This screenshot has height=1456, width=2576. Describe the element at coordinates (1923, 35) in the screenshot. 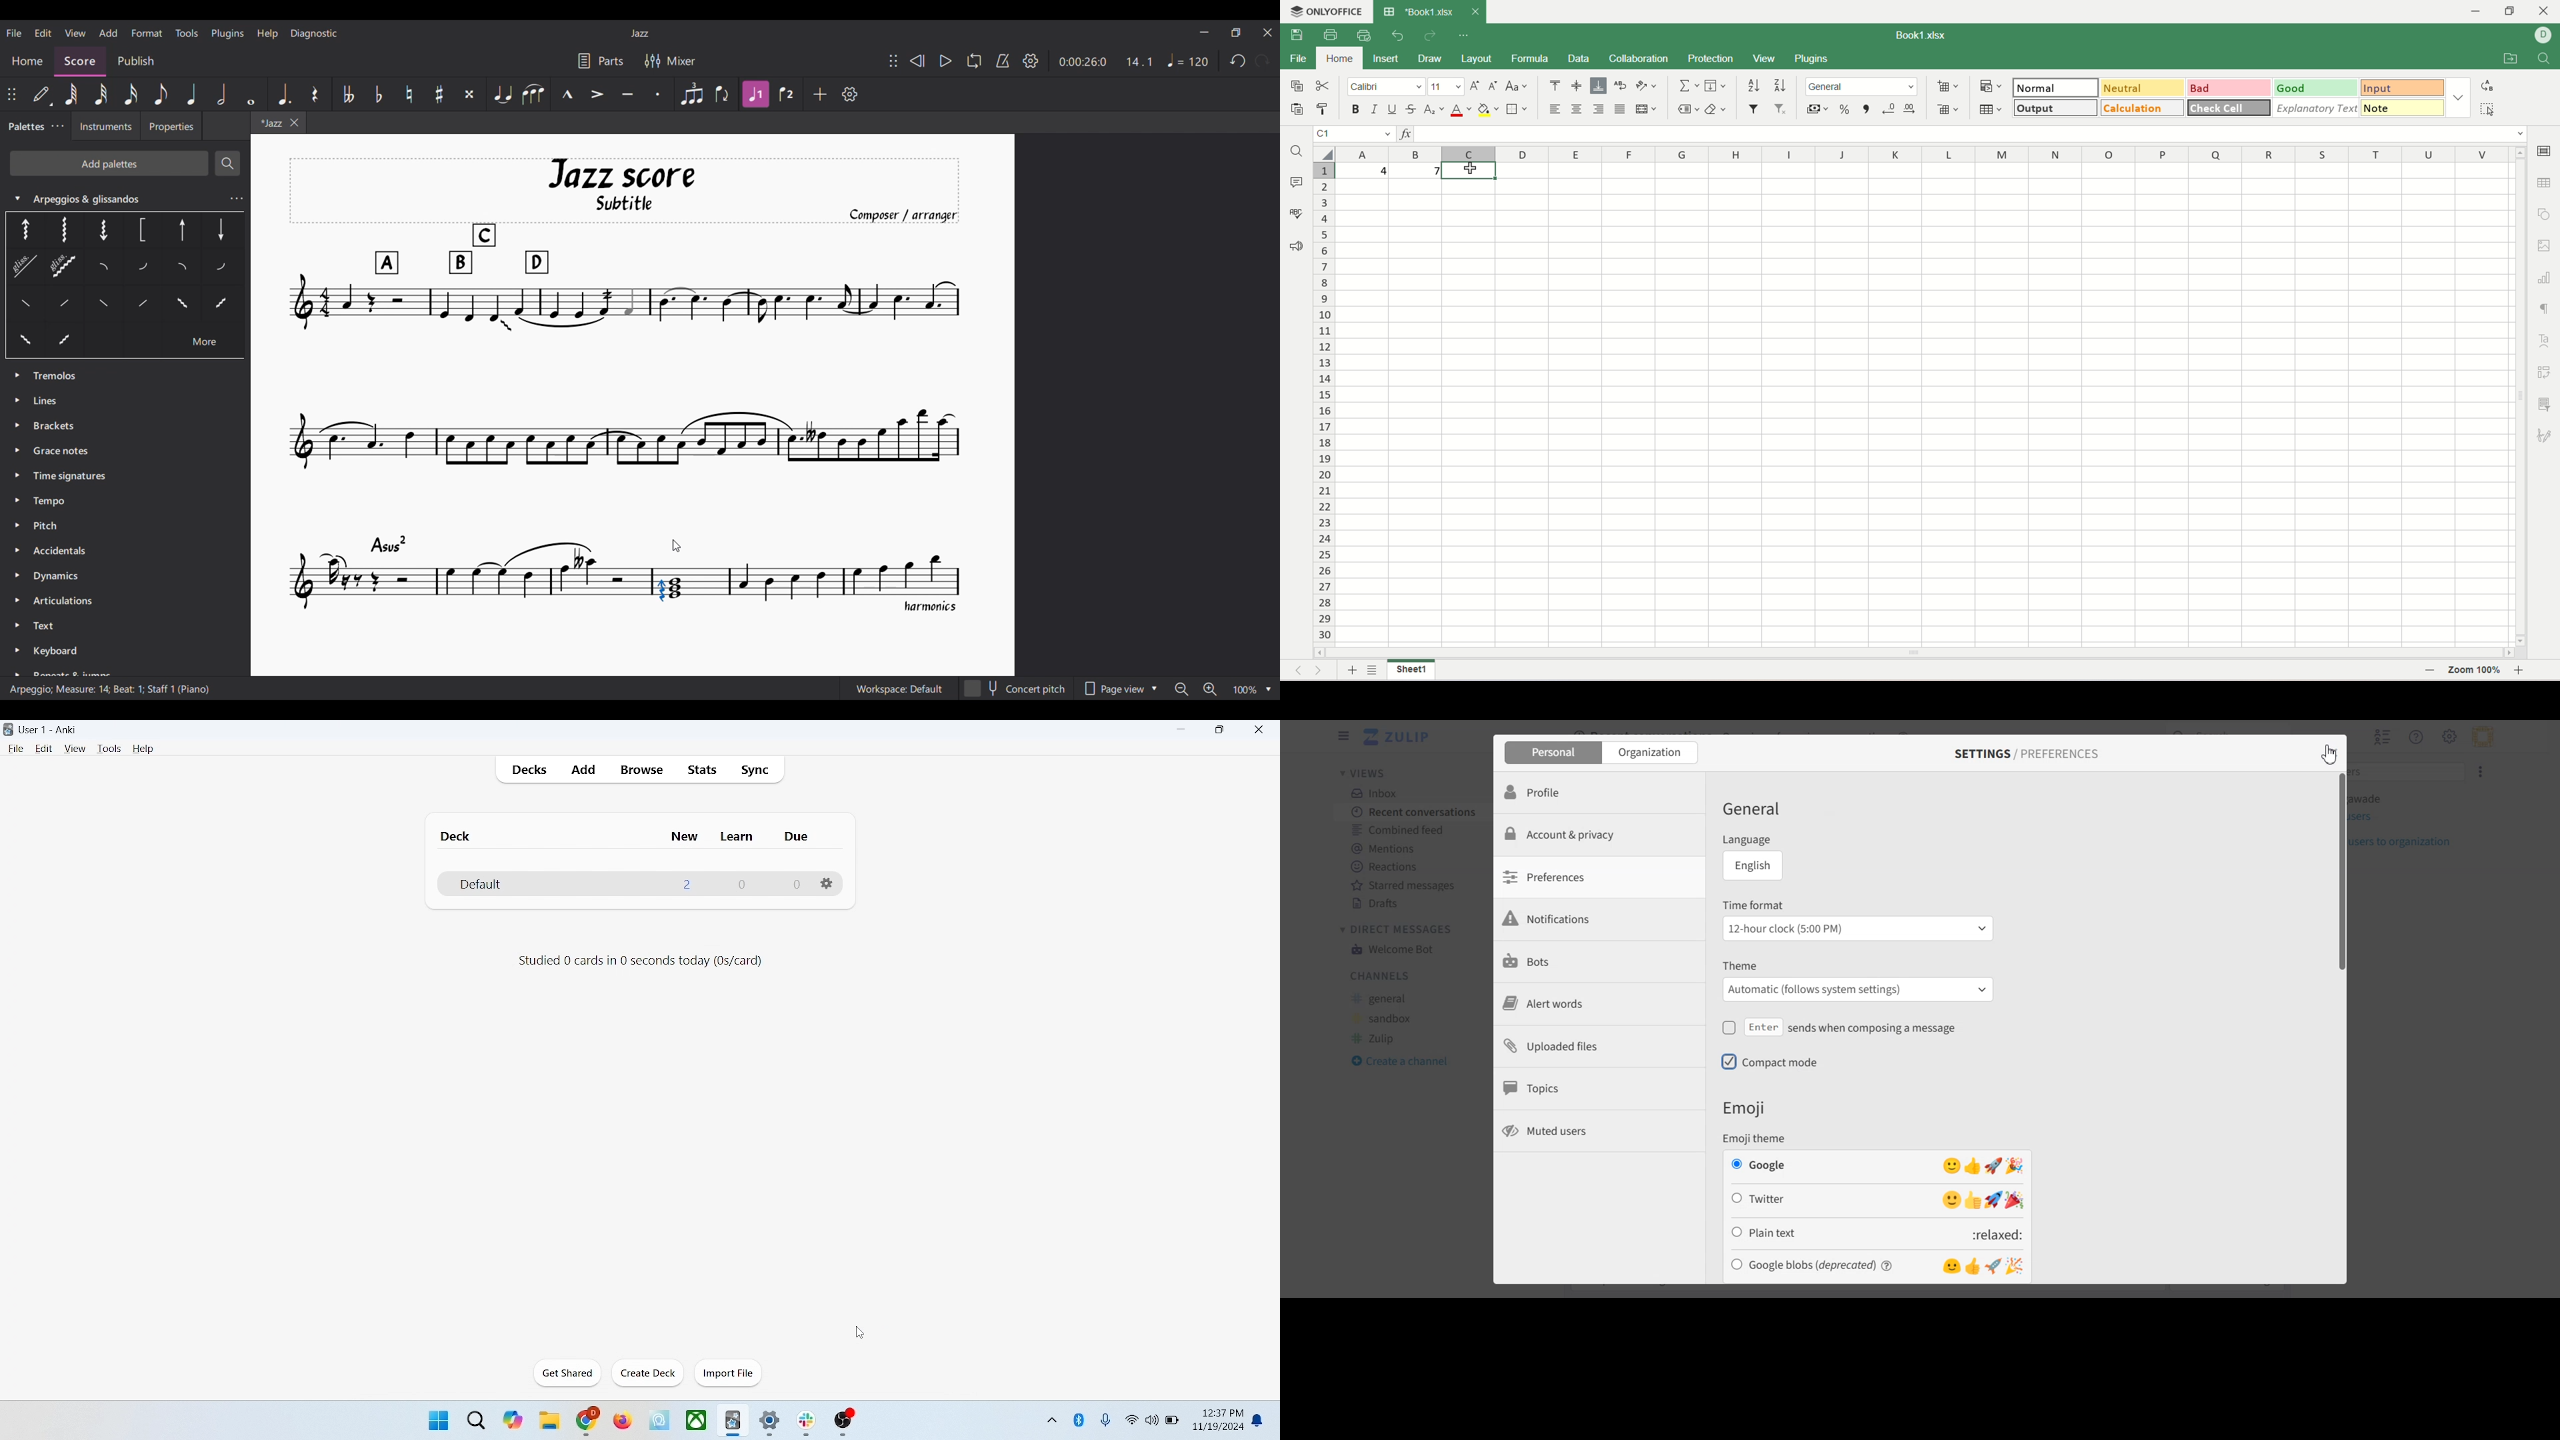

I see `Book1.xlsx` at that location.